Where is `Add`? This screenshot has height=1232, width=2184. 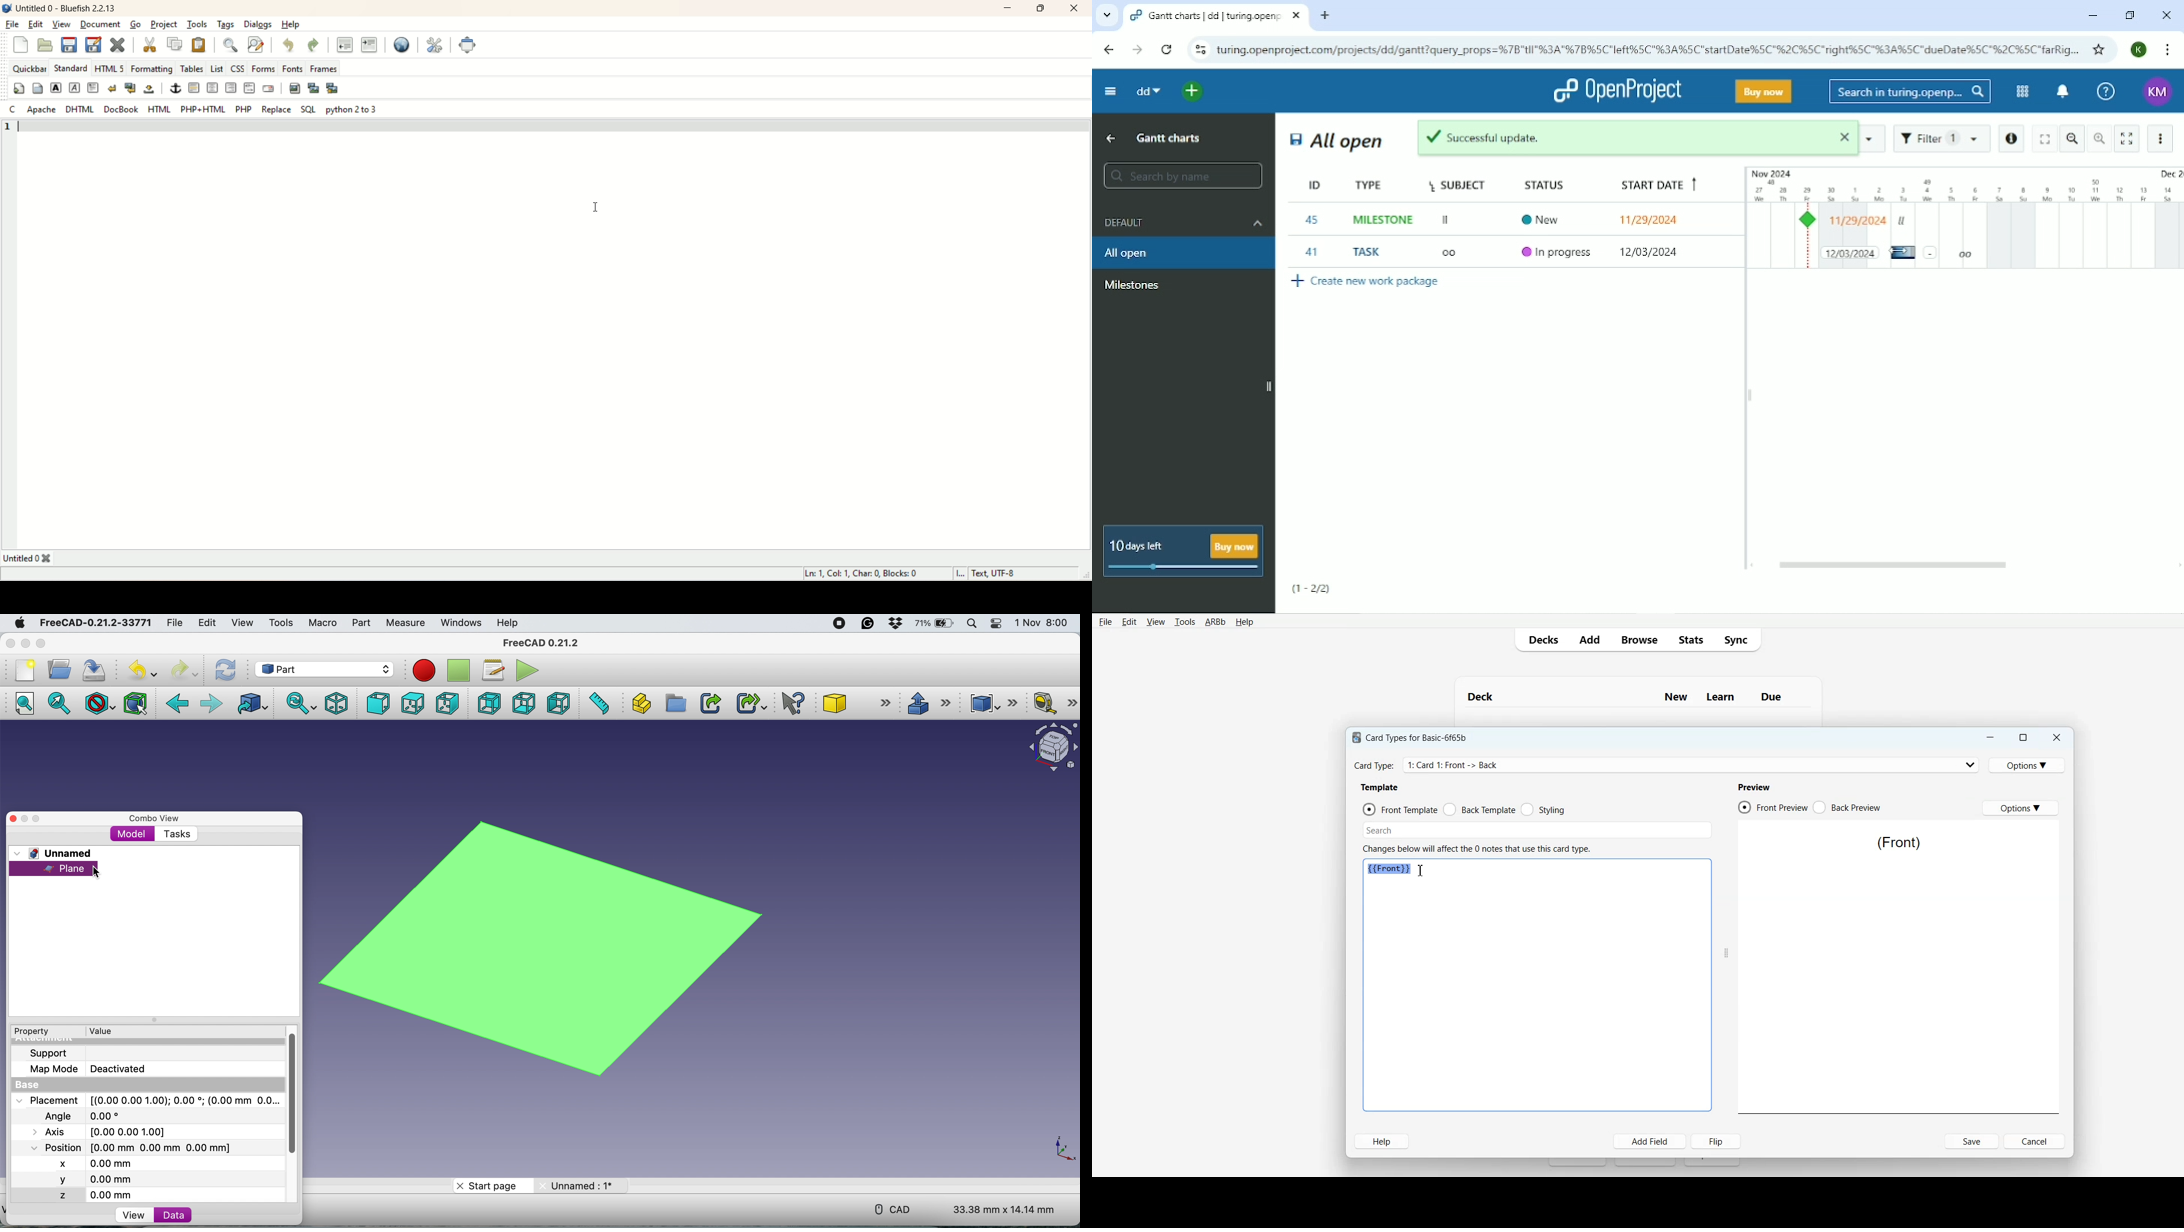
Add is located at coordinates (1589, 640).